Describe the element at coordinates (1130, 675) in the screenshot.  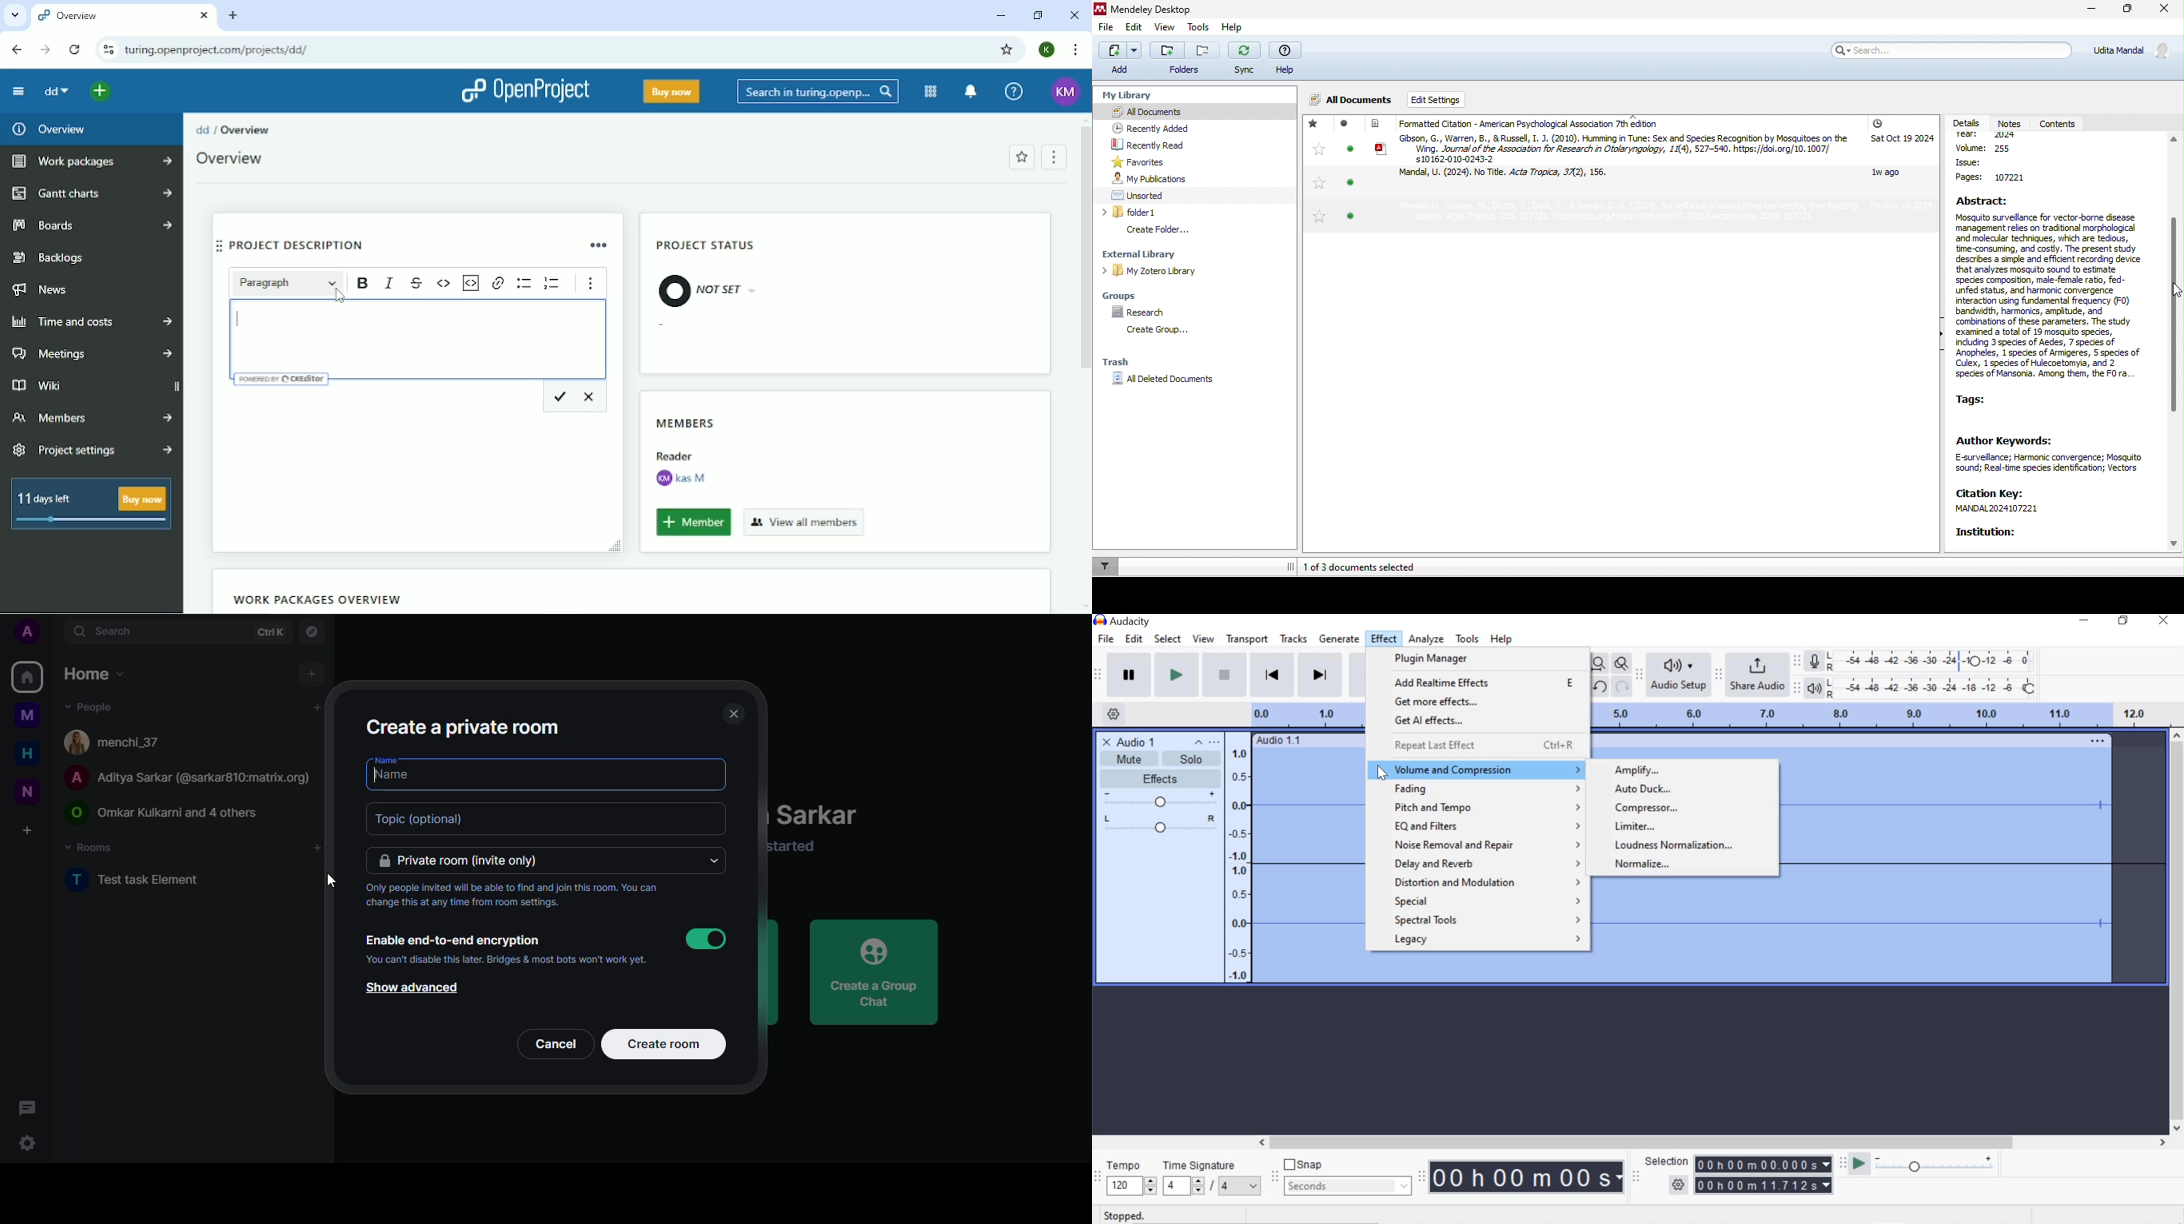
I see `Pause` at that location.